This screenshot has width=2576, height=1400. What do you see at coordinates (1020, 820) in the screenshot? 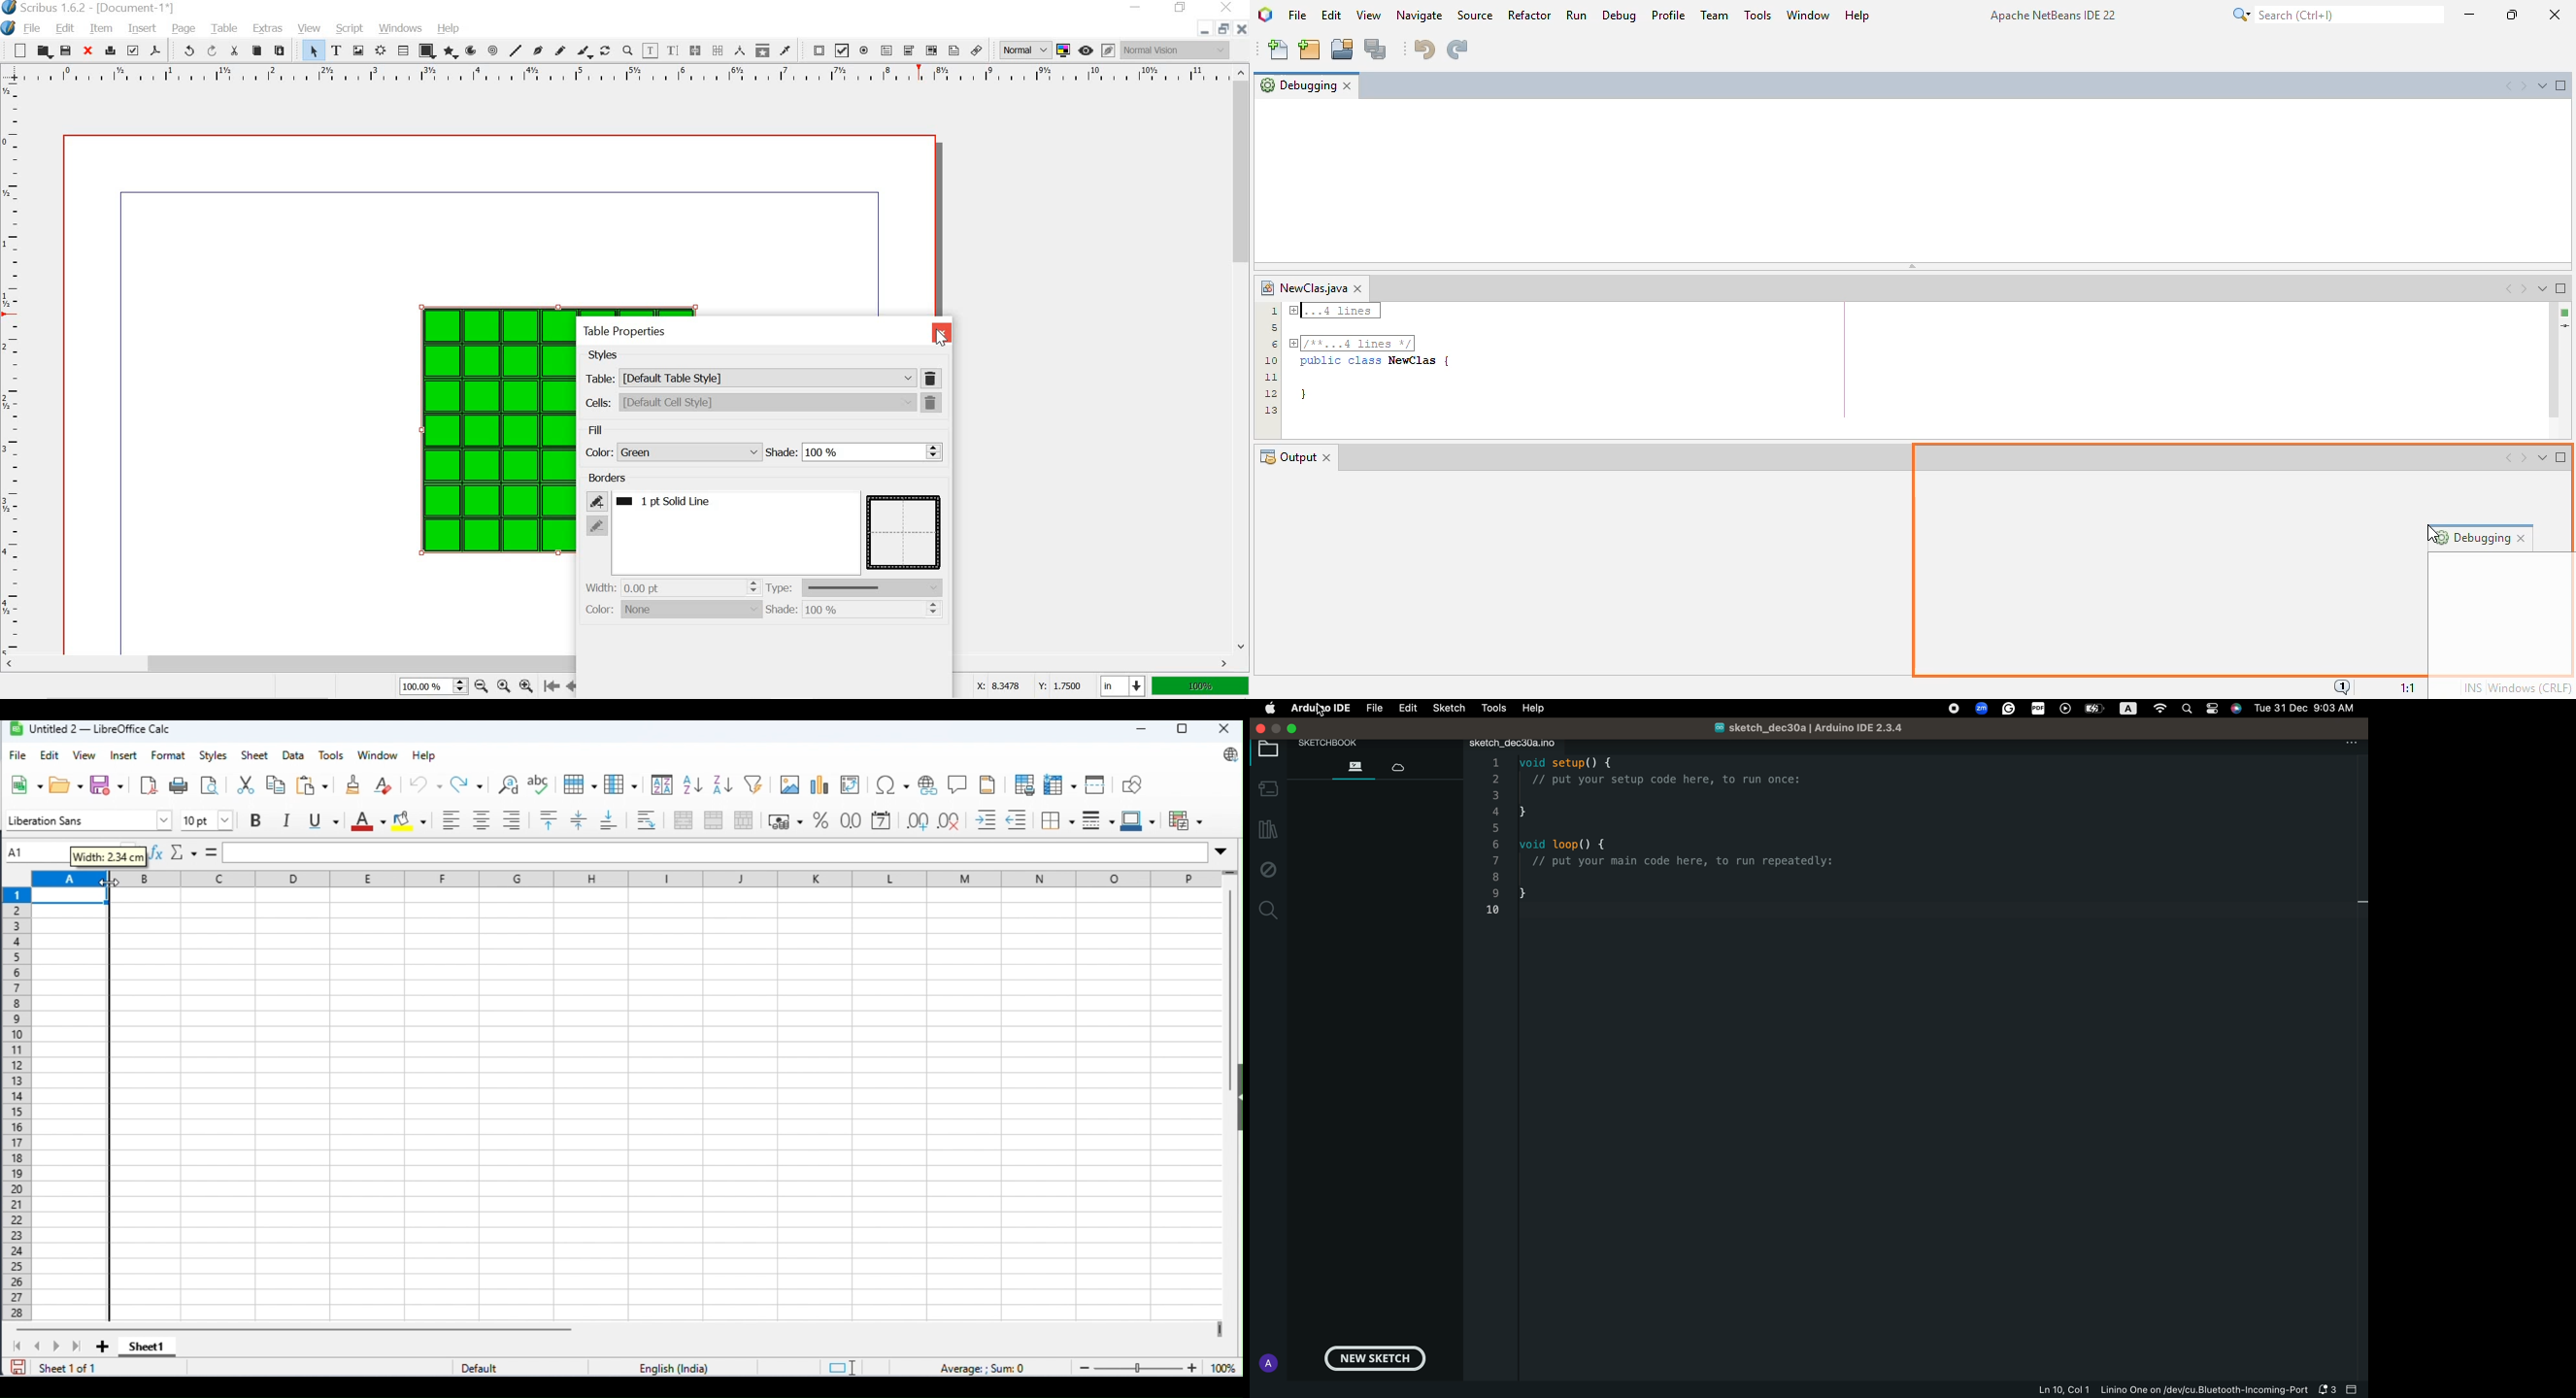
I see `decrease indent` at bounding box center [1020, 820].